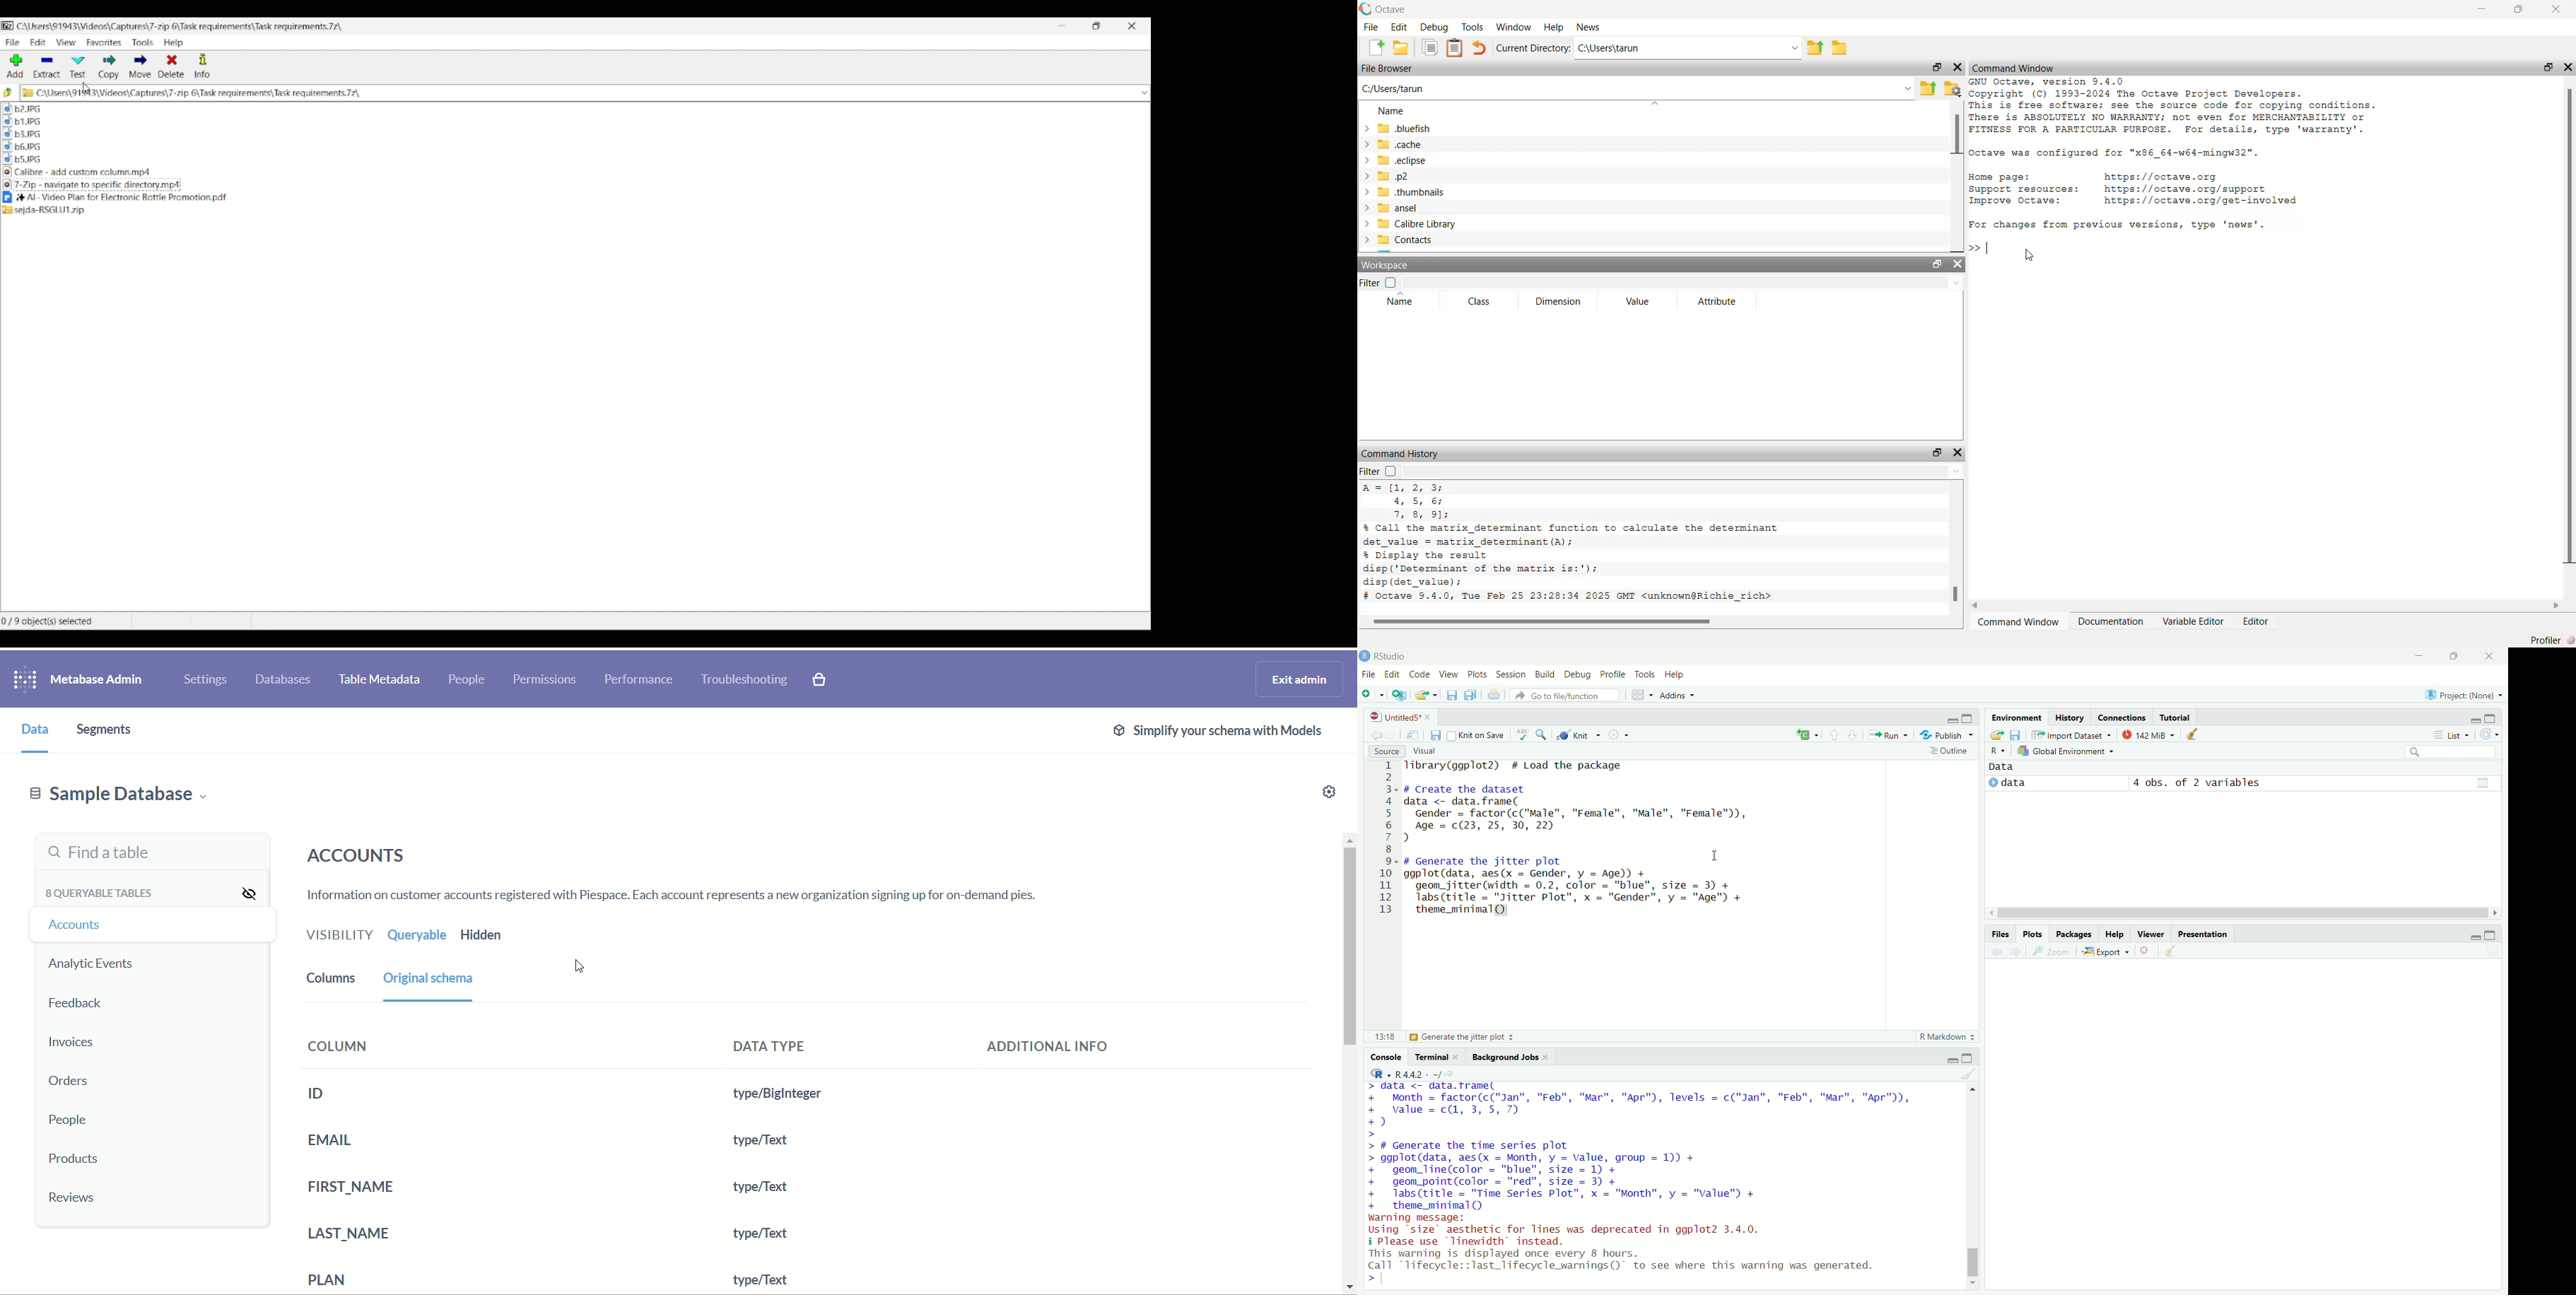 The width and height of the screenshot is (2576, 1316). What do you see at coordinates (1987, 246) in the screenshot?
I see `text cursor` at bounding box center [1987, 246].